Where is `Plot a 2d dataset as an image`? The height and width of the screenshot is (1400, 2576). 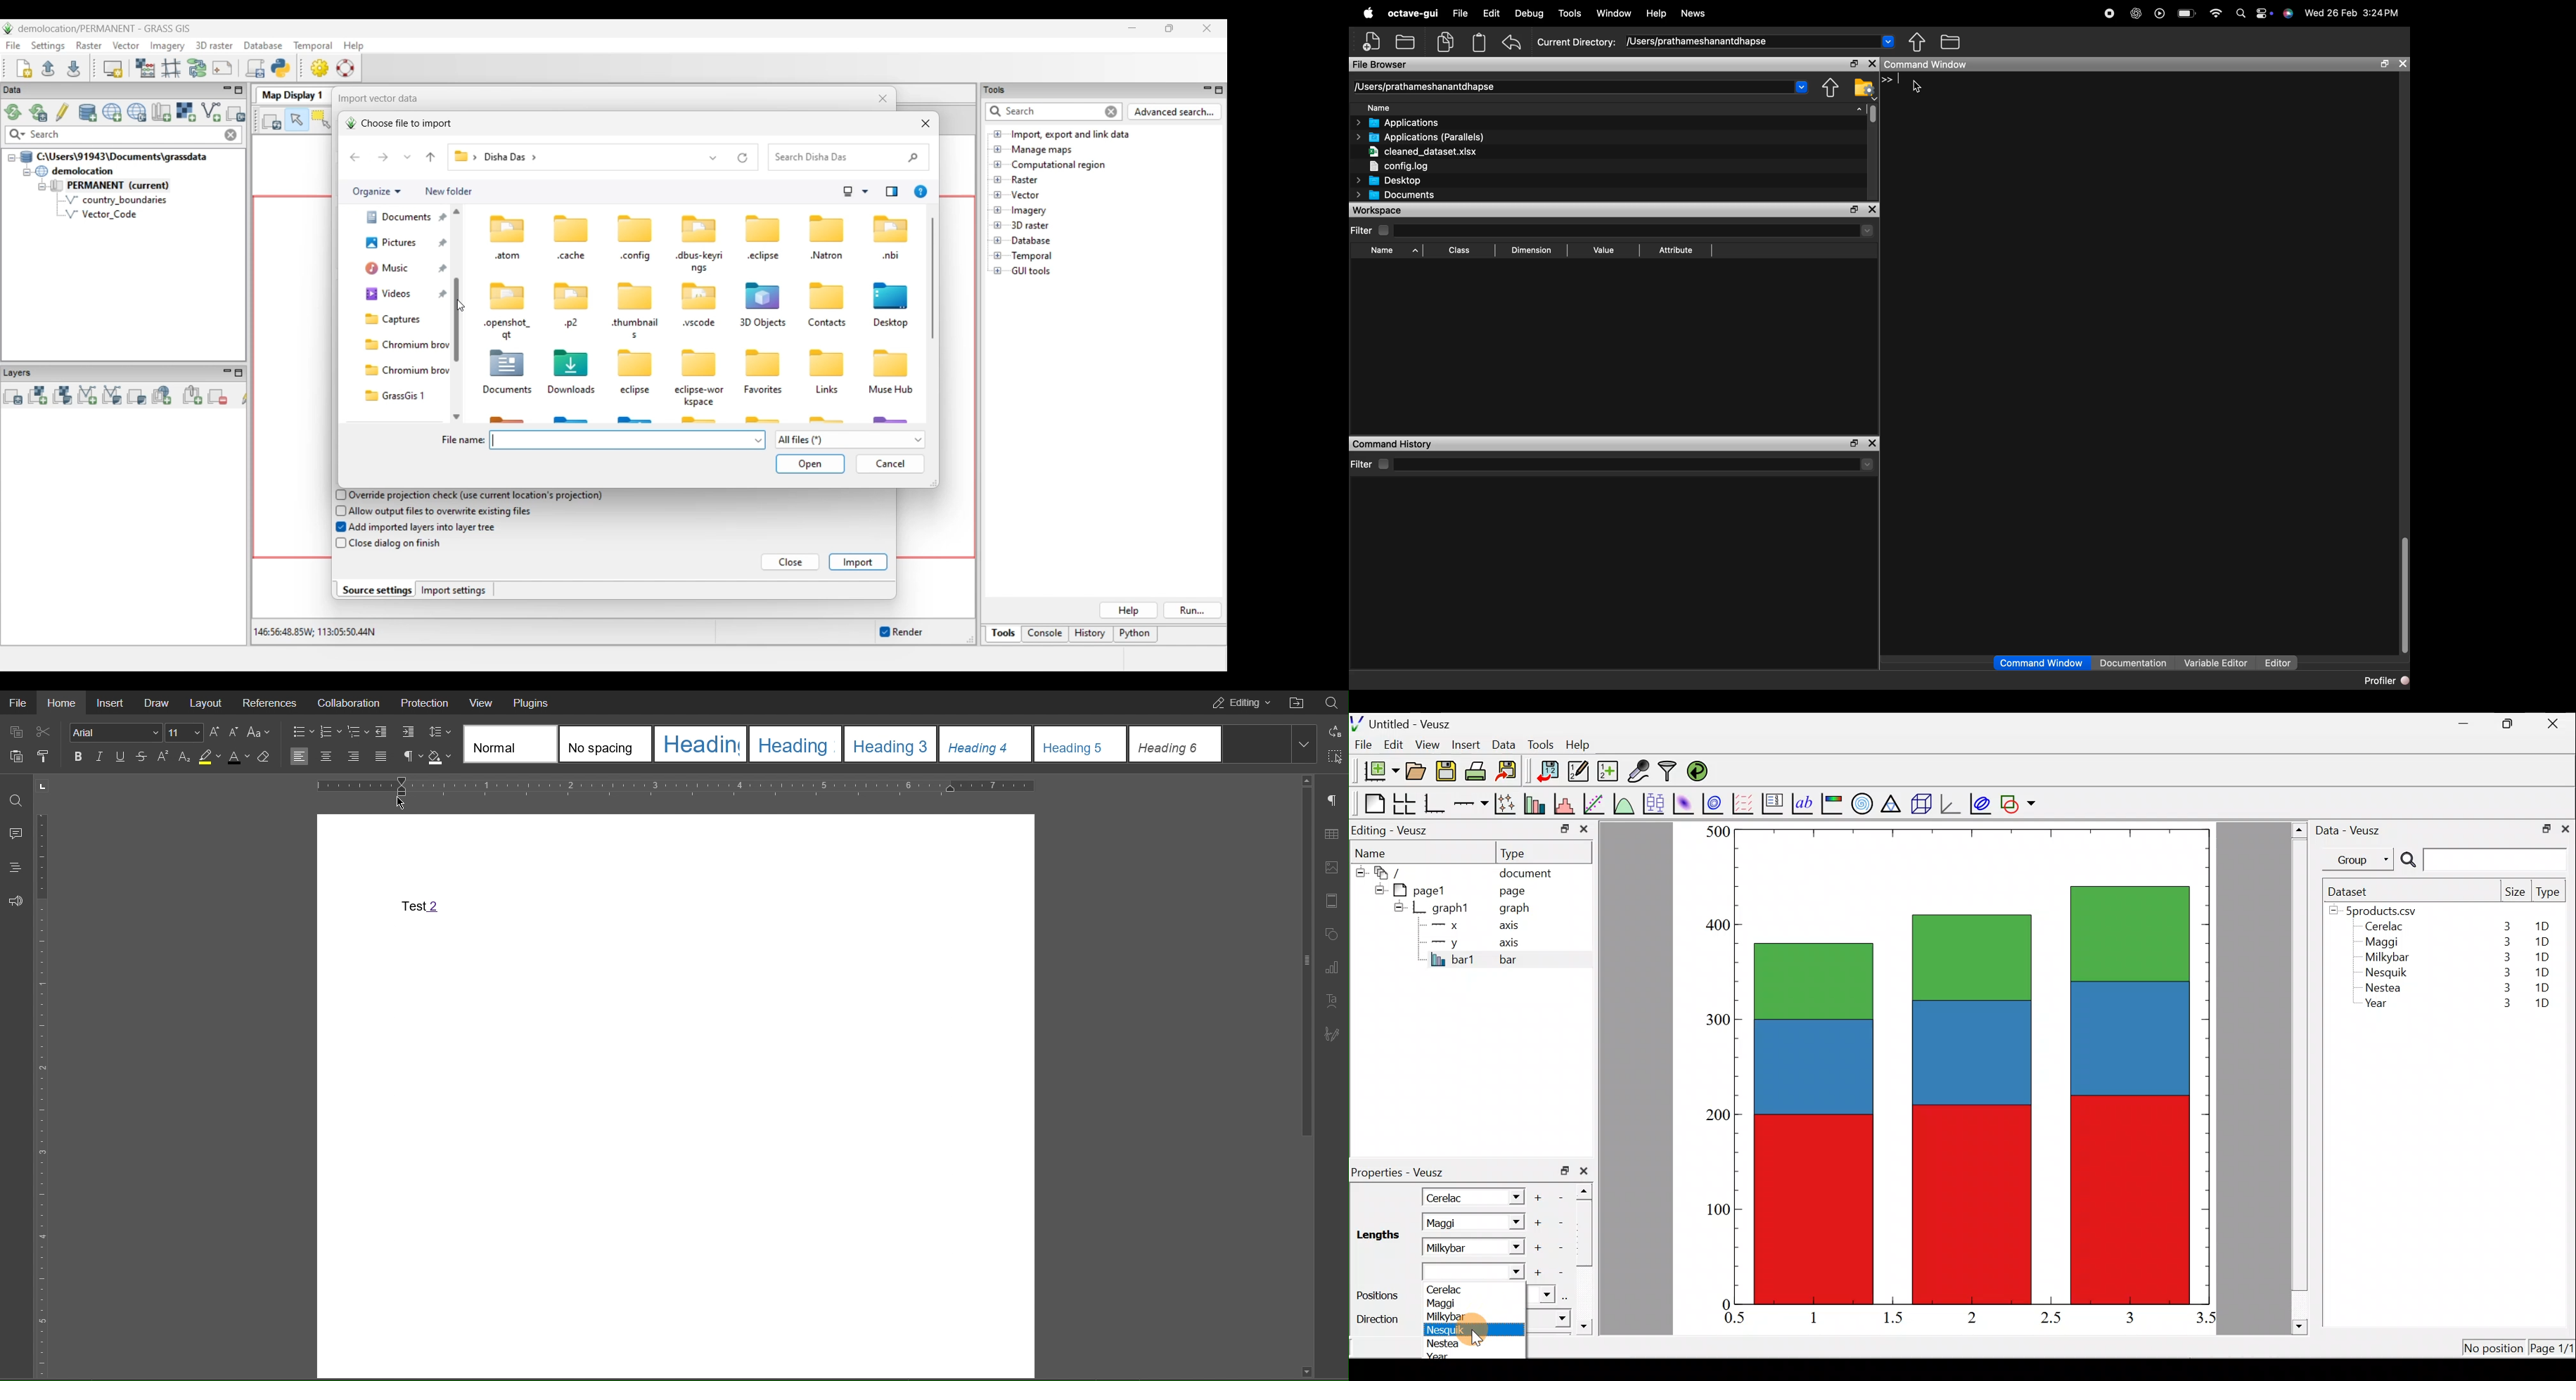 Plot a 2d dataset as an image is located at coordinates (1685, 802).